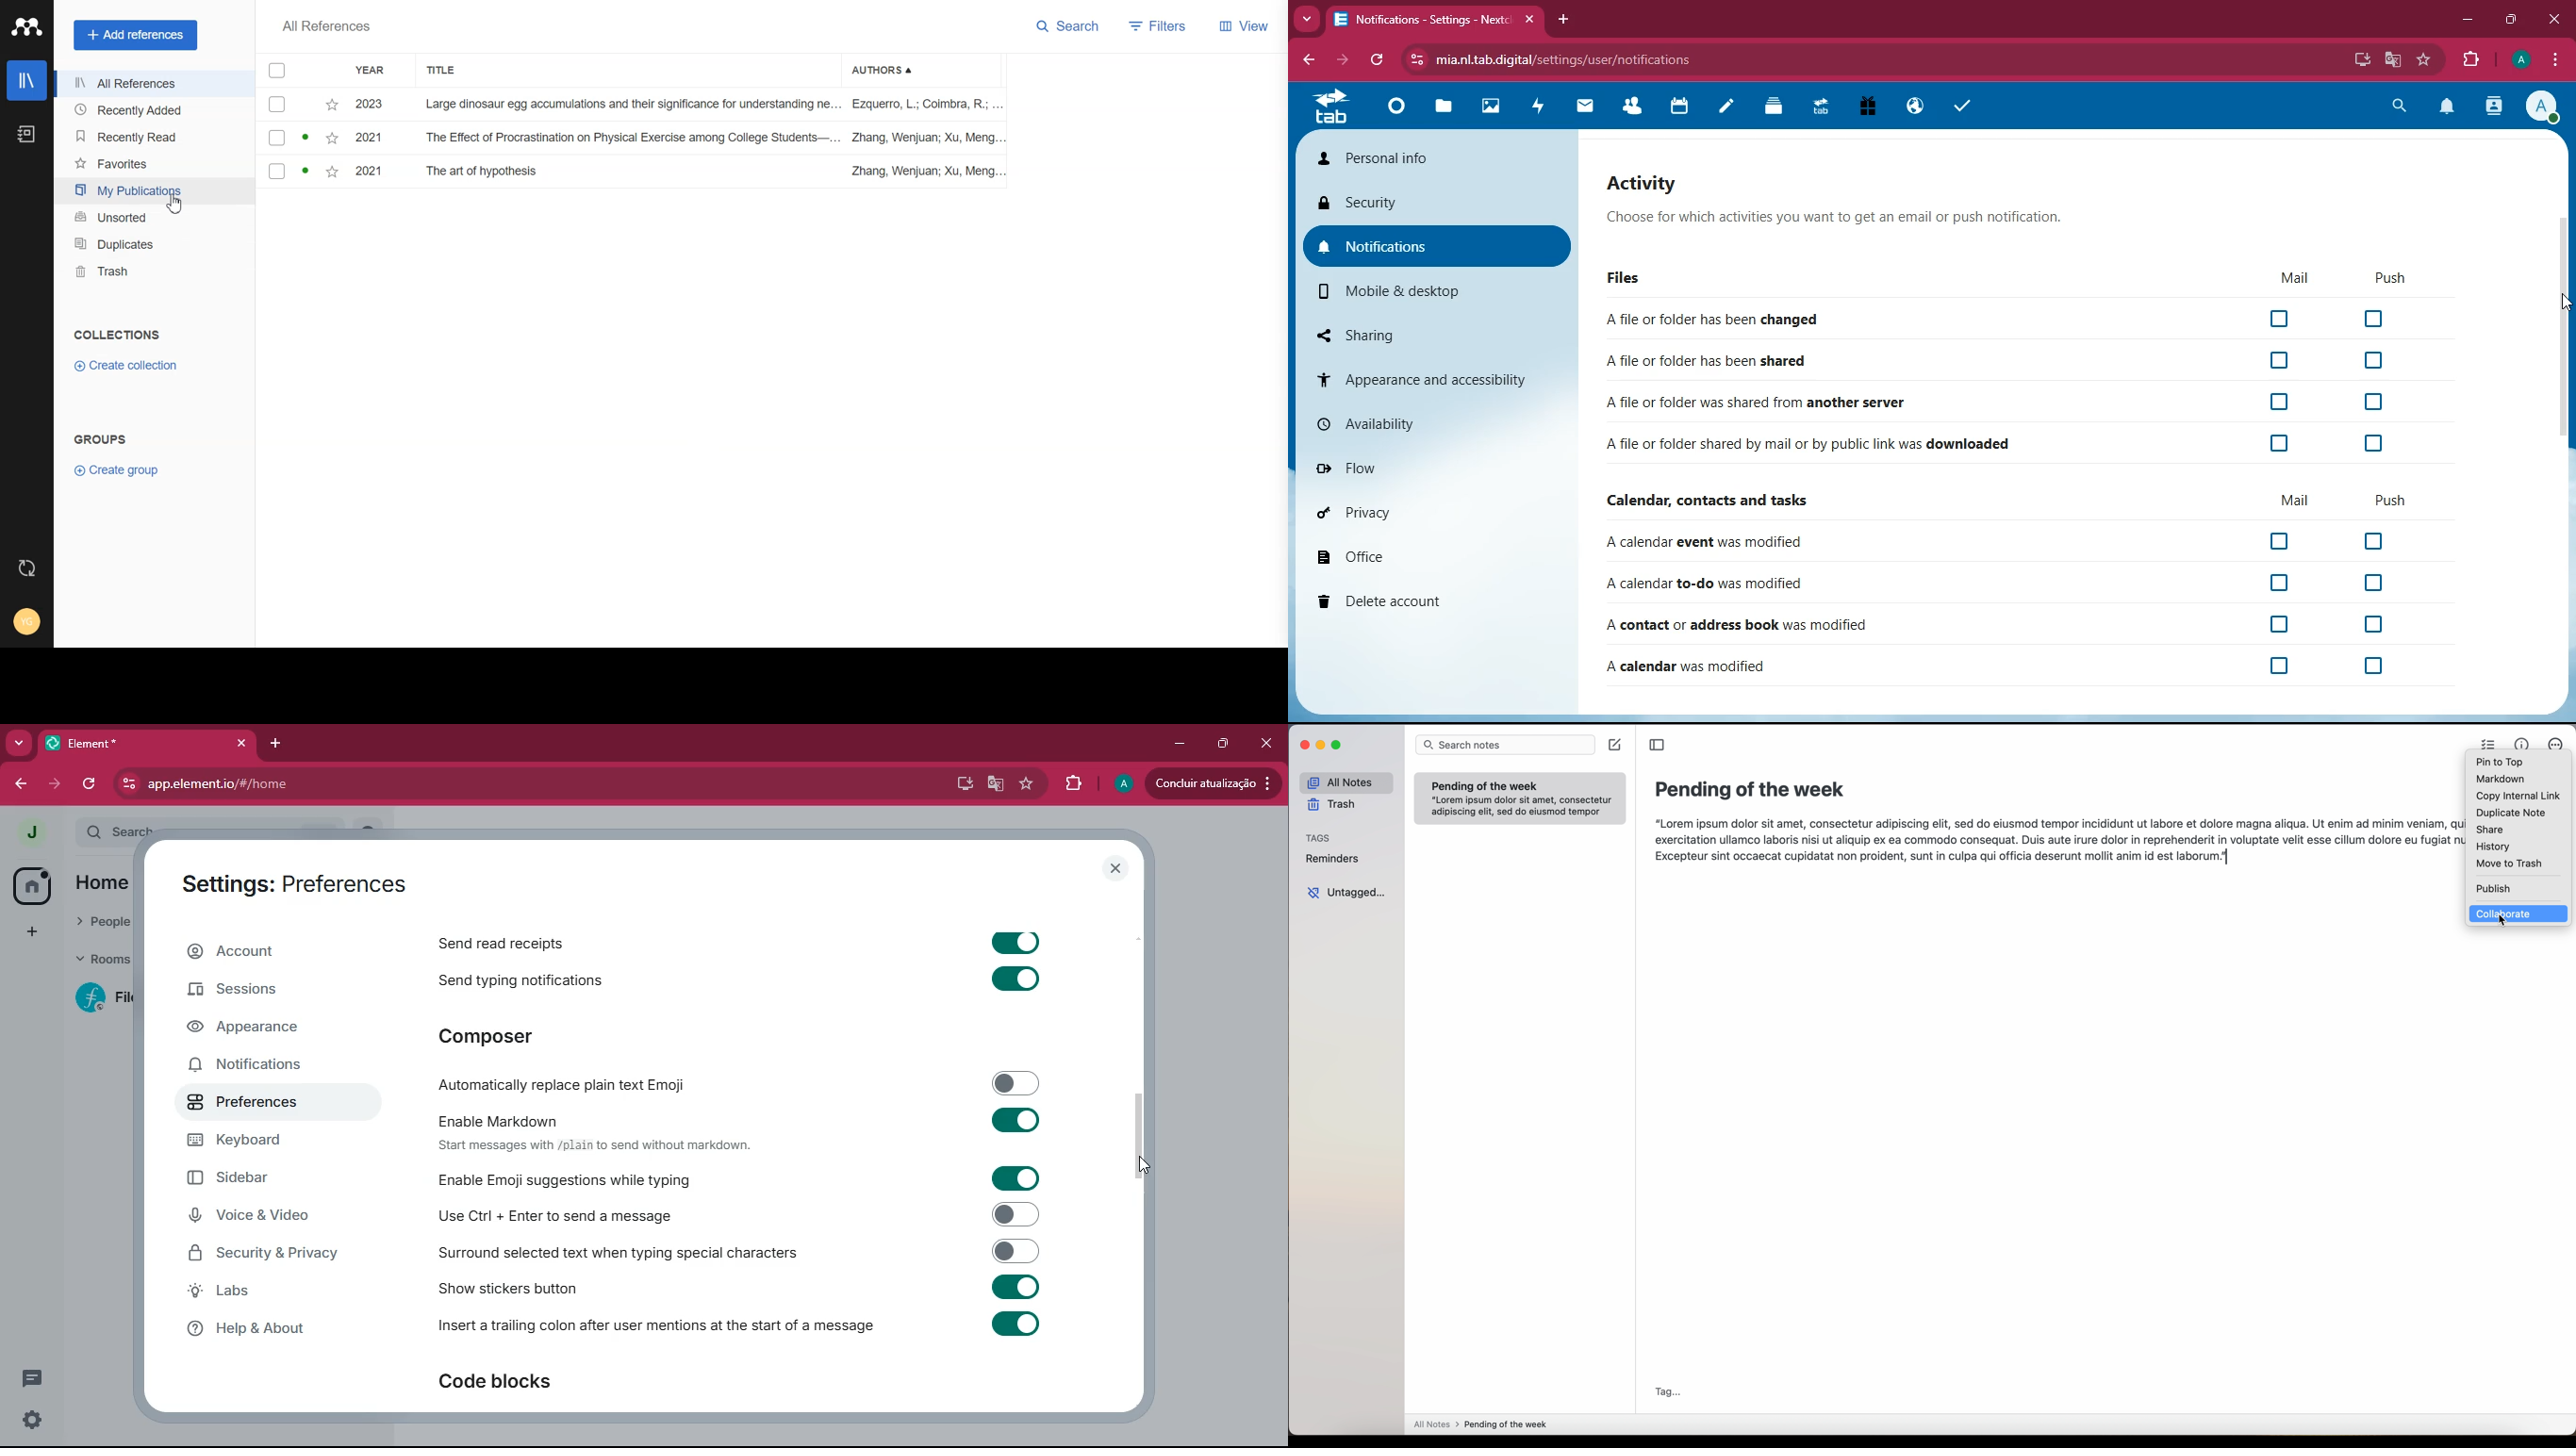 The image size is (2576, 1456). What do you see at coordinates (2295, 279) in the screenshot?
I see `mail` at bounding box center [2295, 279].